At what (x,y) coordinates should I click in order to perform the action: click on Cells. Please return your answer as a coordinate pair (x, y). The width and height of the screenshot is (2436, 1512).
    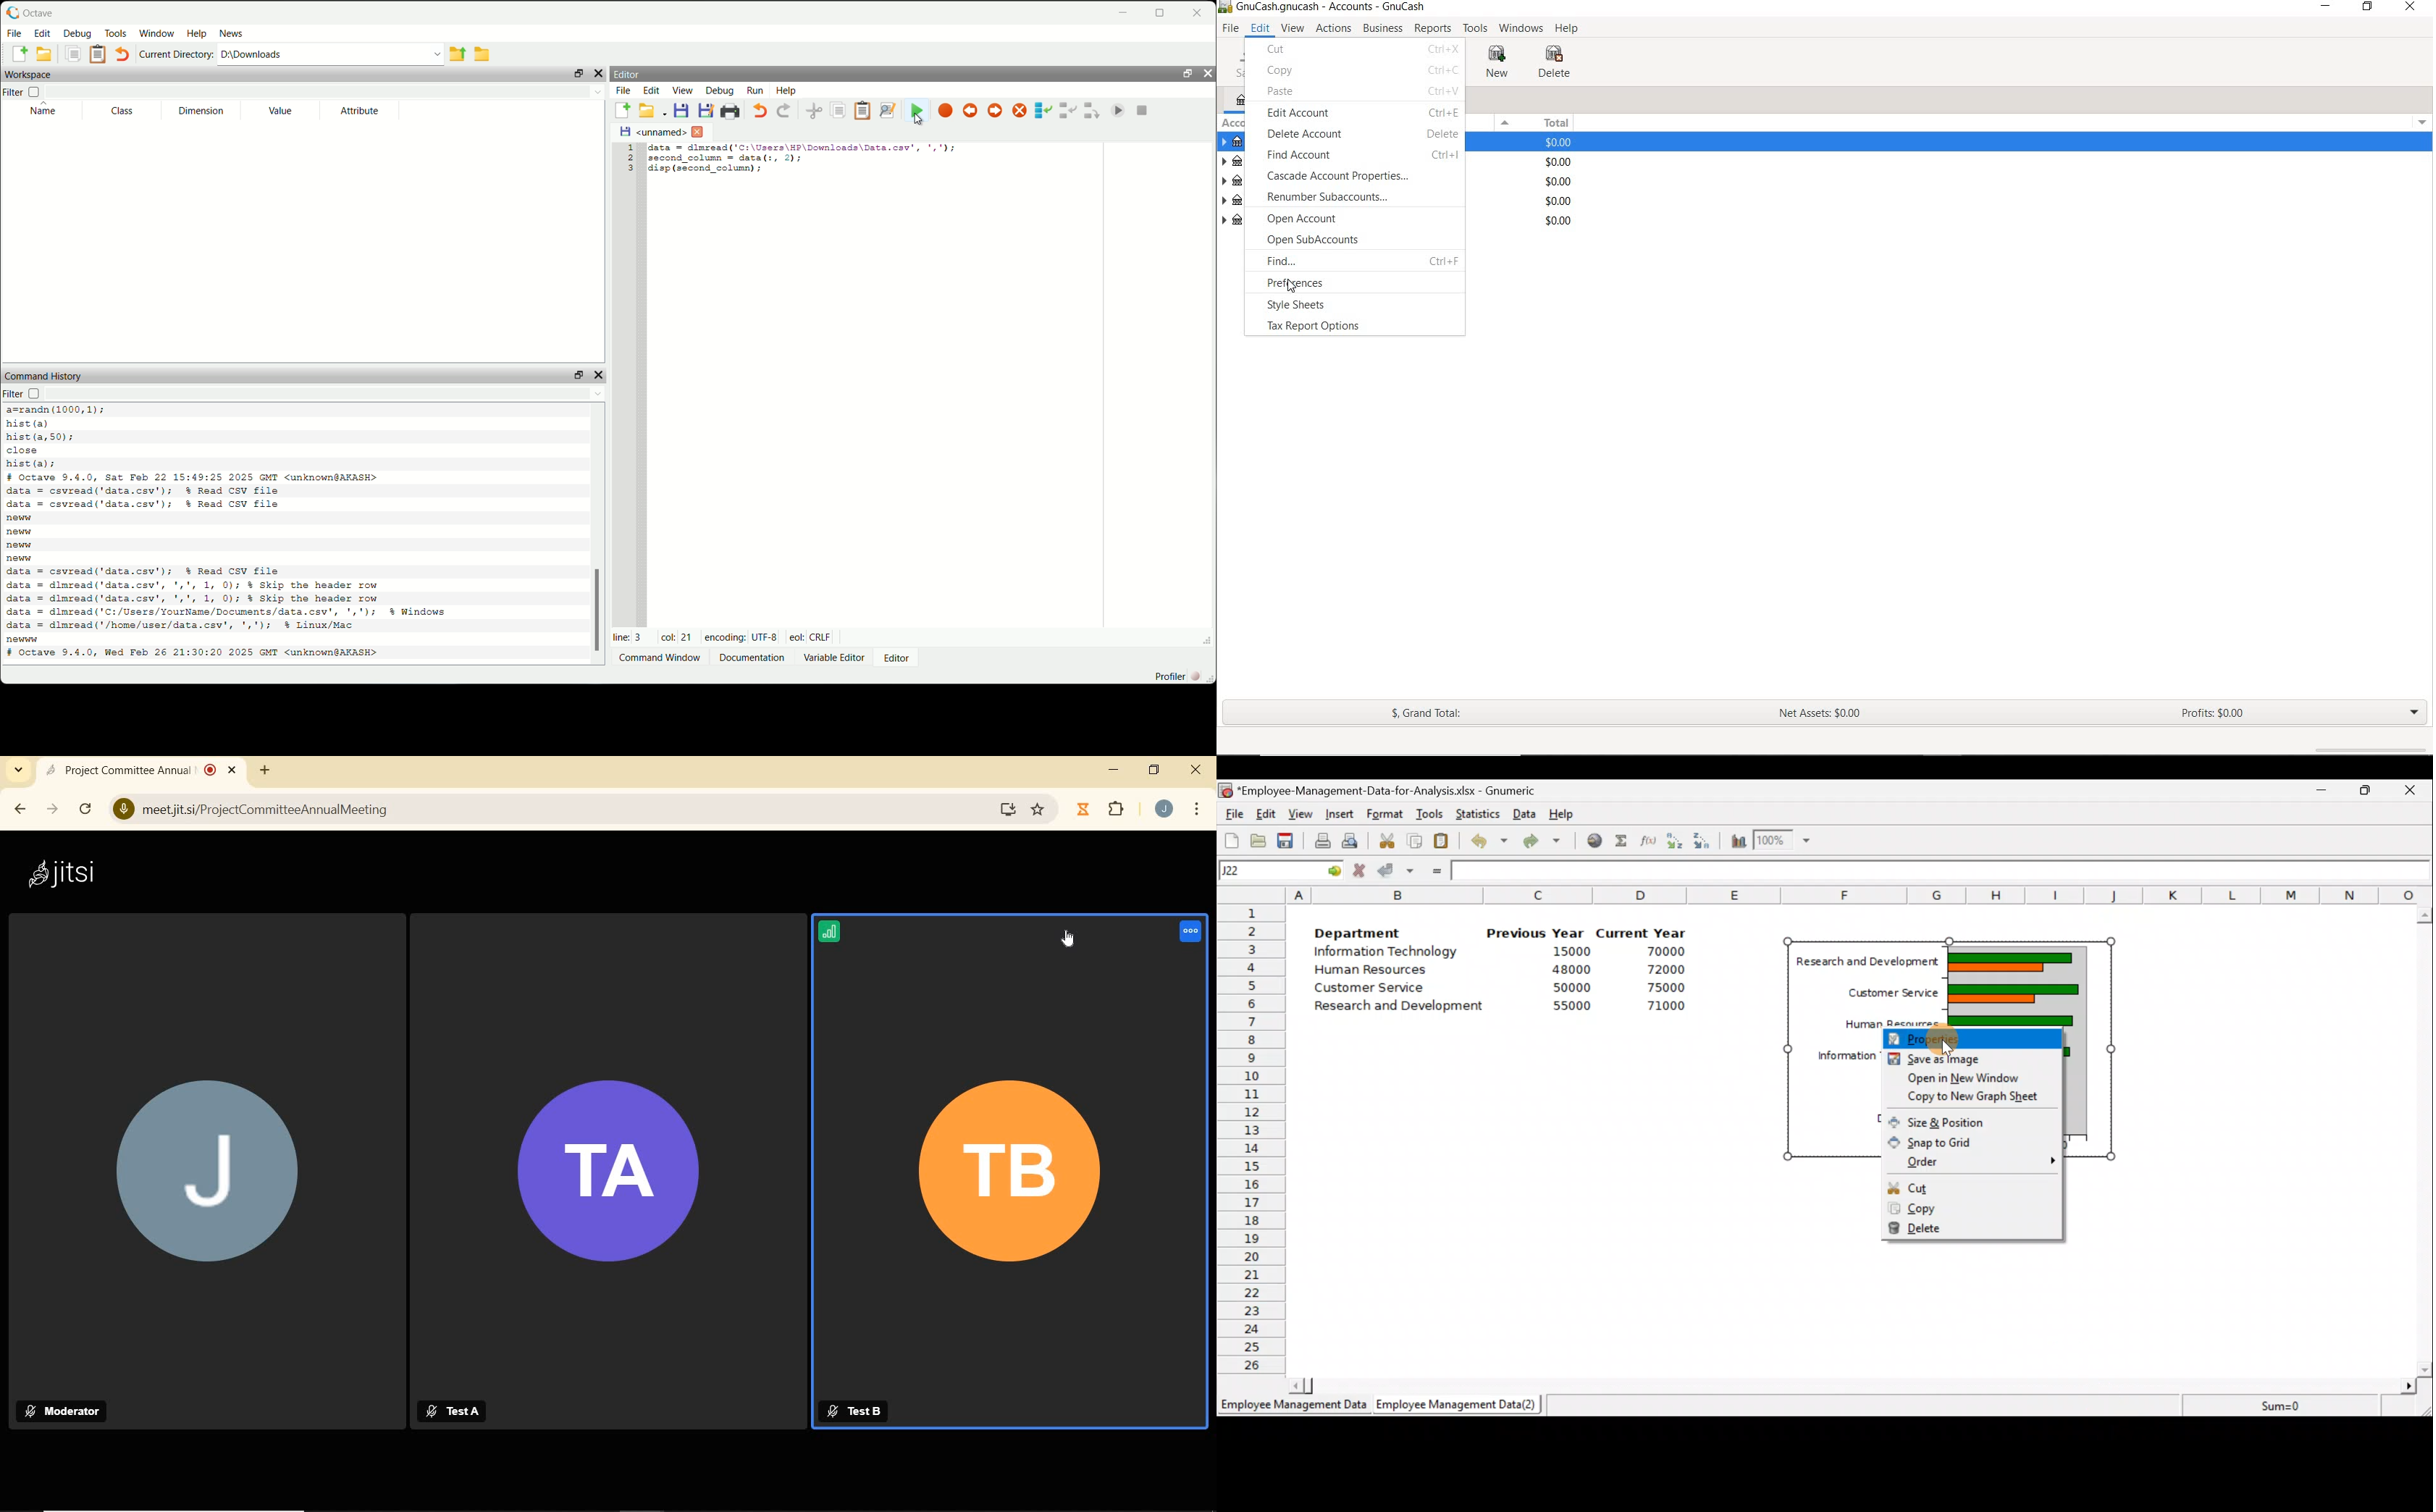
    Looking at the image, I should click on (1856, 1306).